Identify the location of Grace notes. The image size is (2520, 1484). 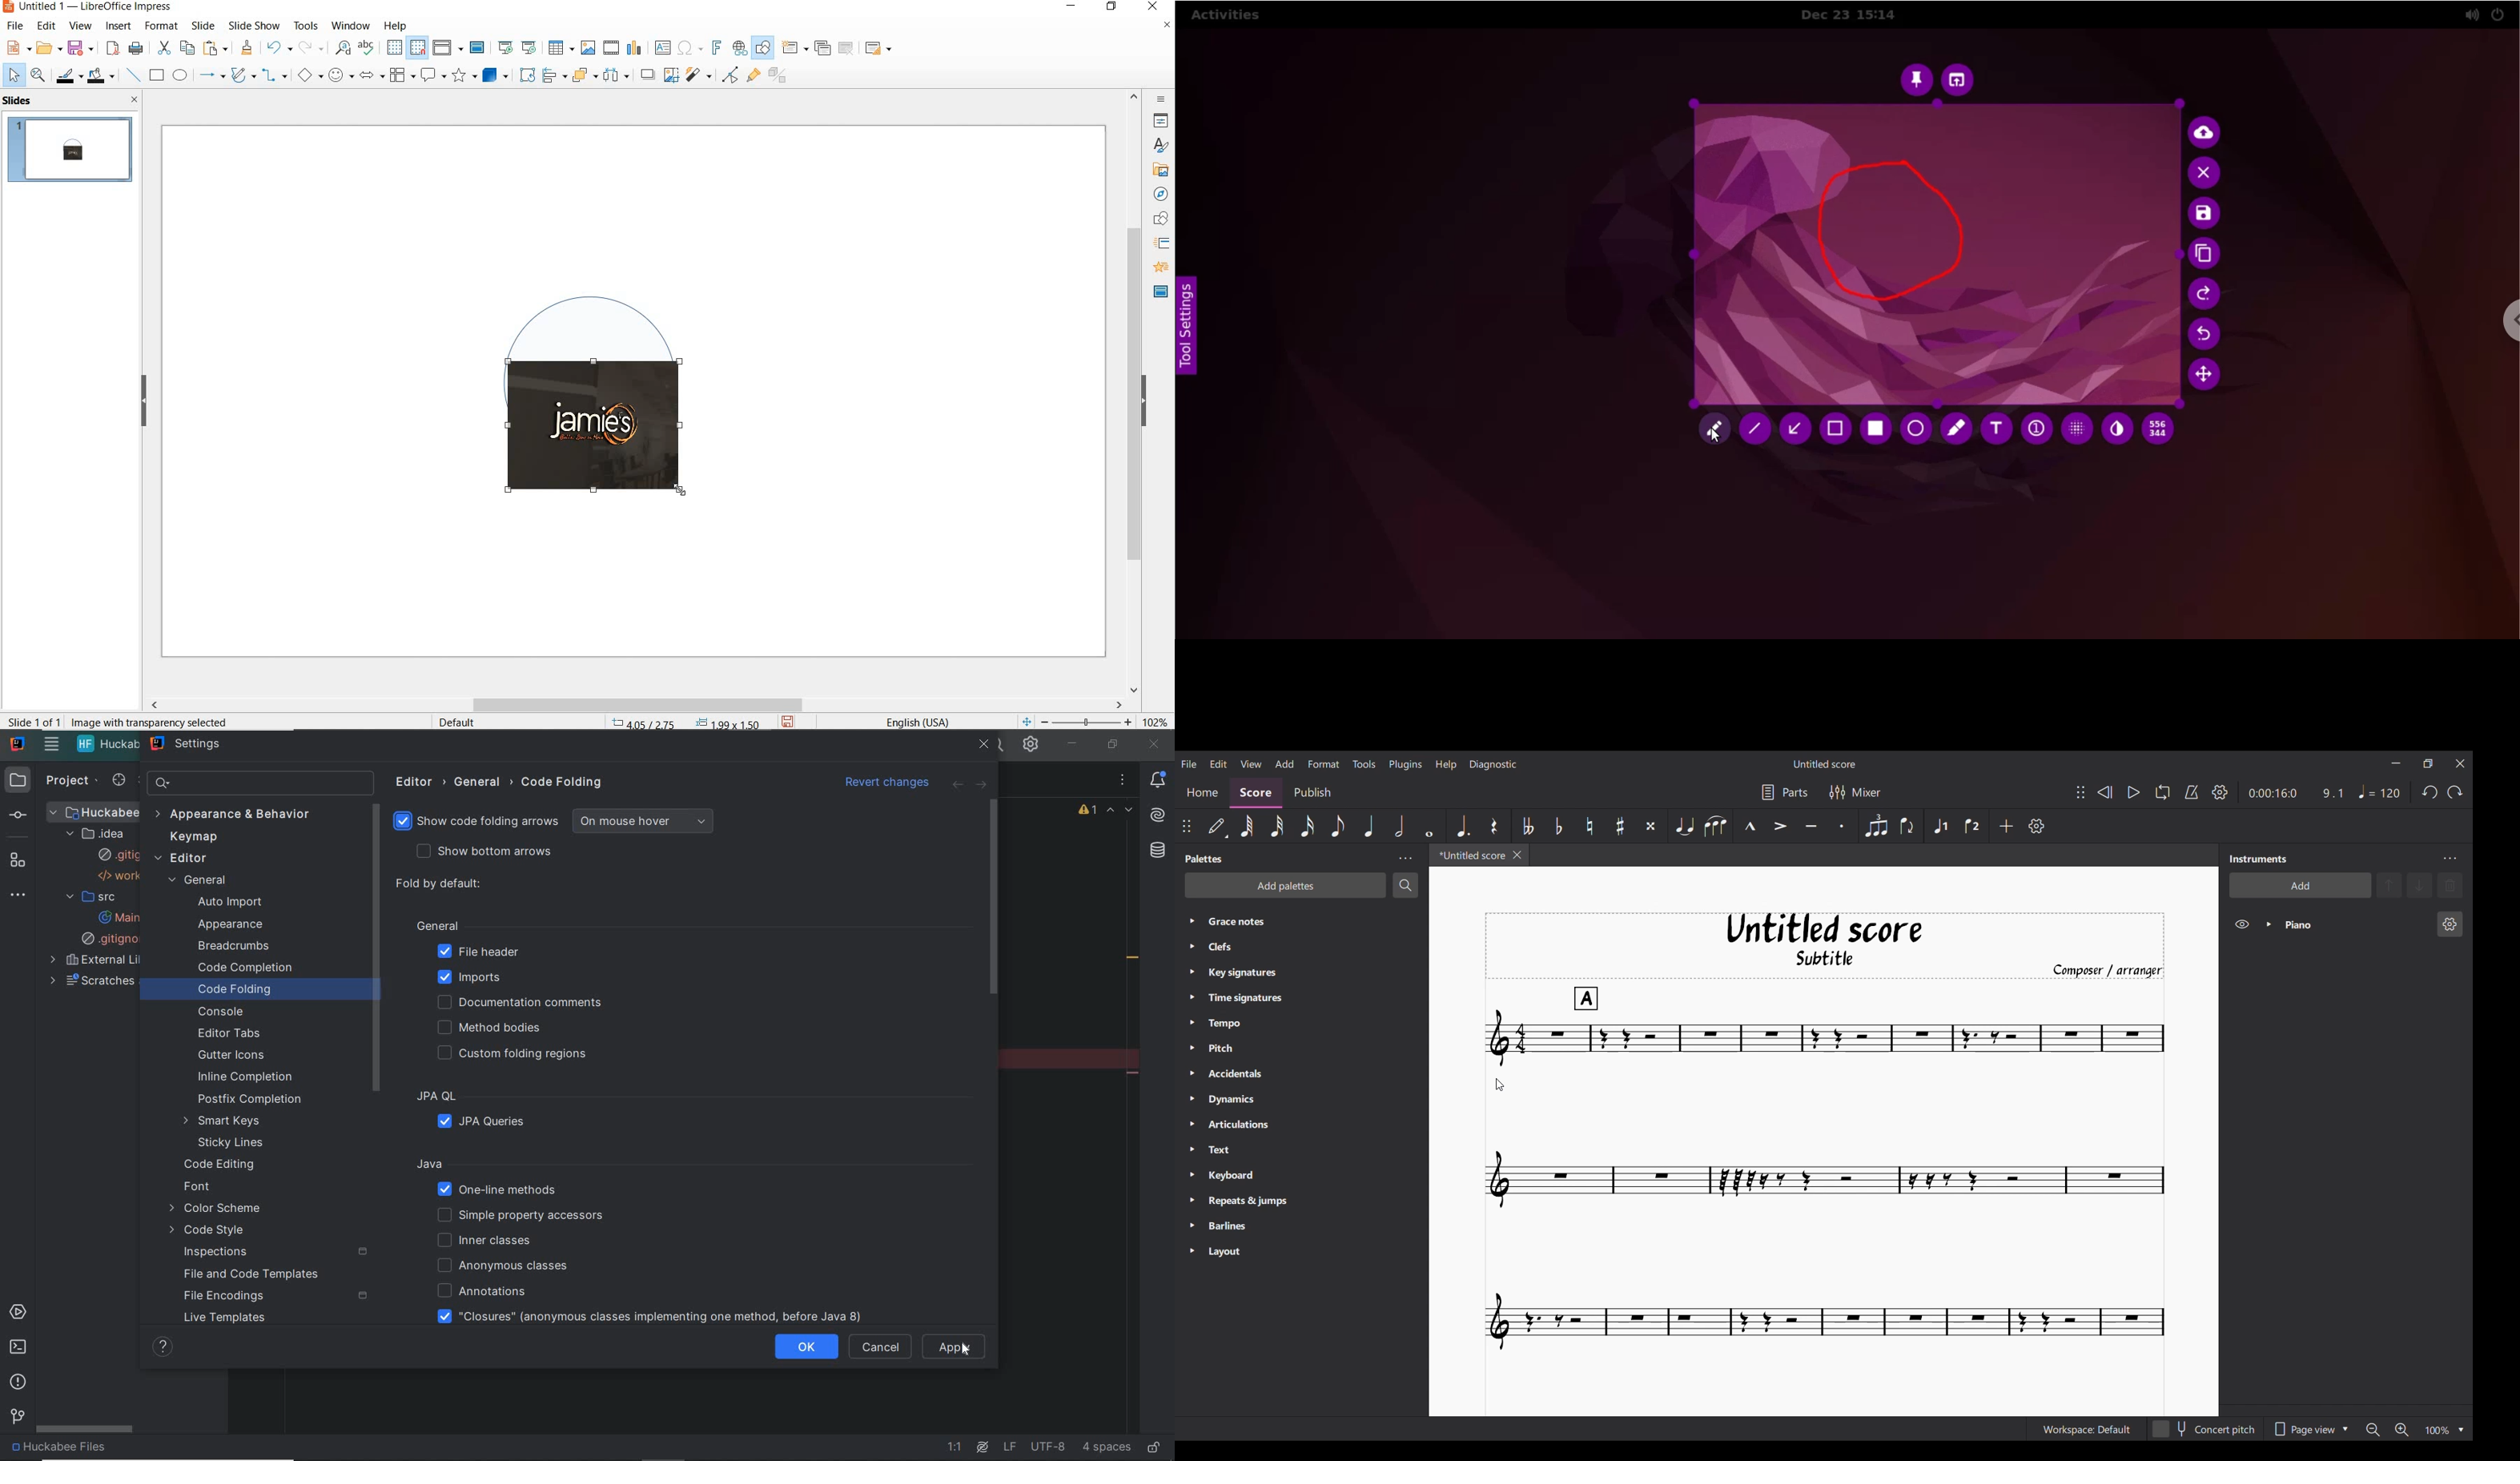
(1311, 920).